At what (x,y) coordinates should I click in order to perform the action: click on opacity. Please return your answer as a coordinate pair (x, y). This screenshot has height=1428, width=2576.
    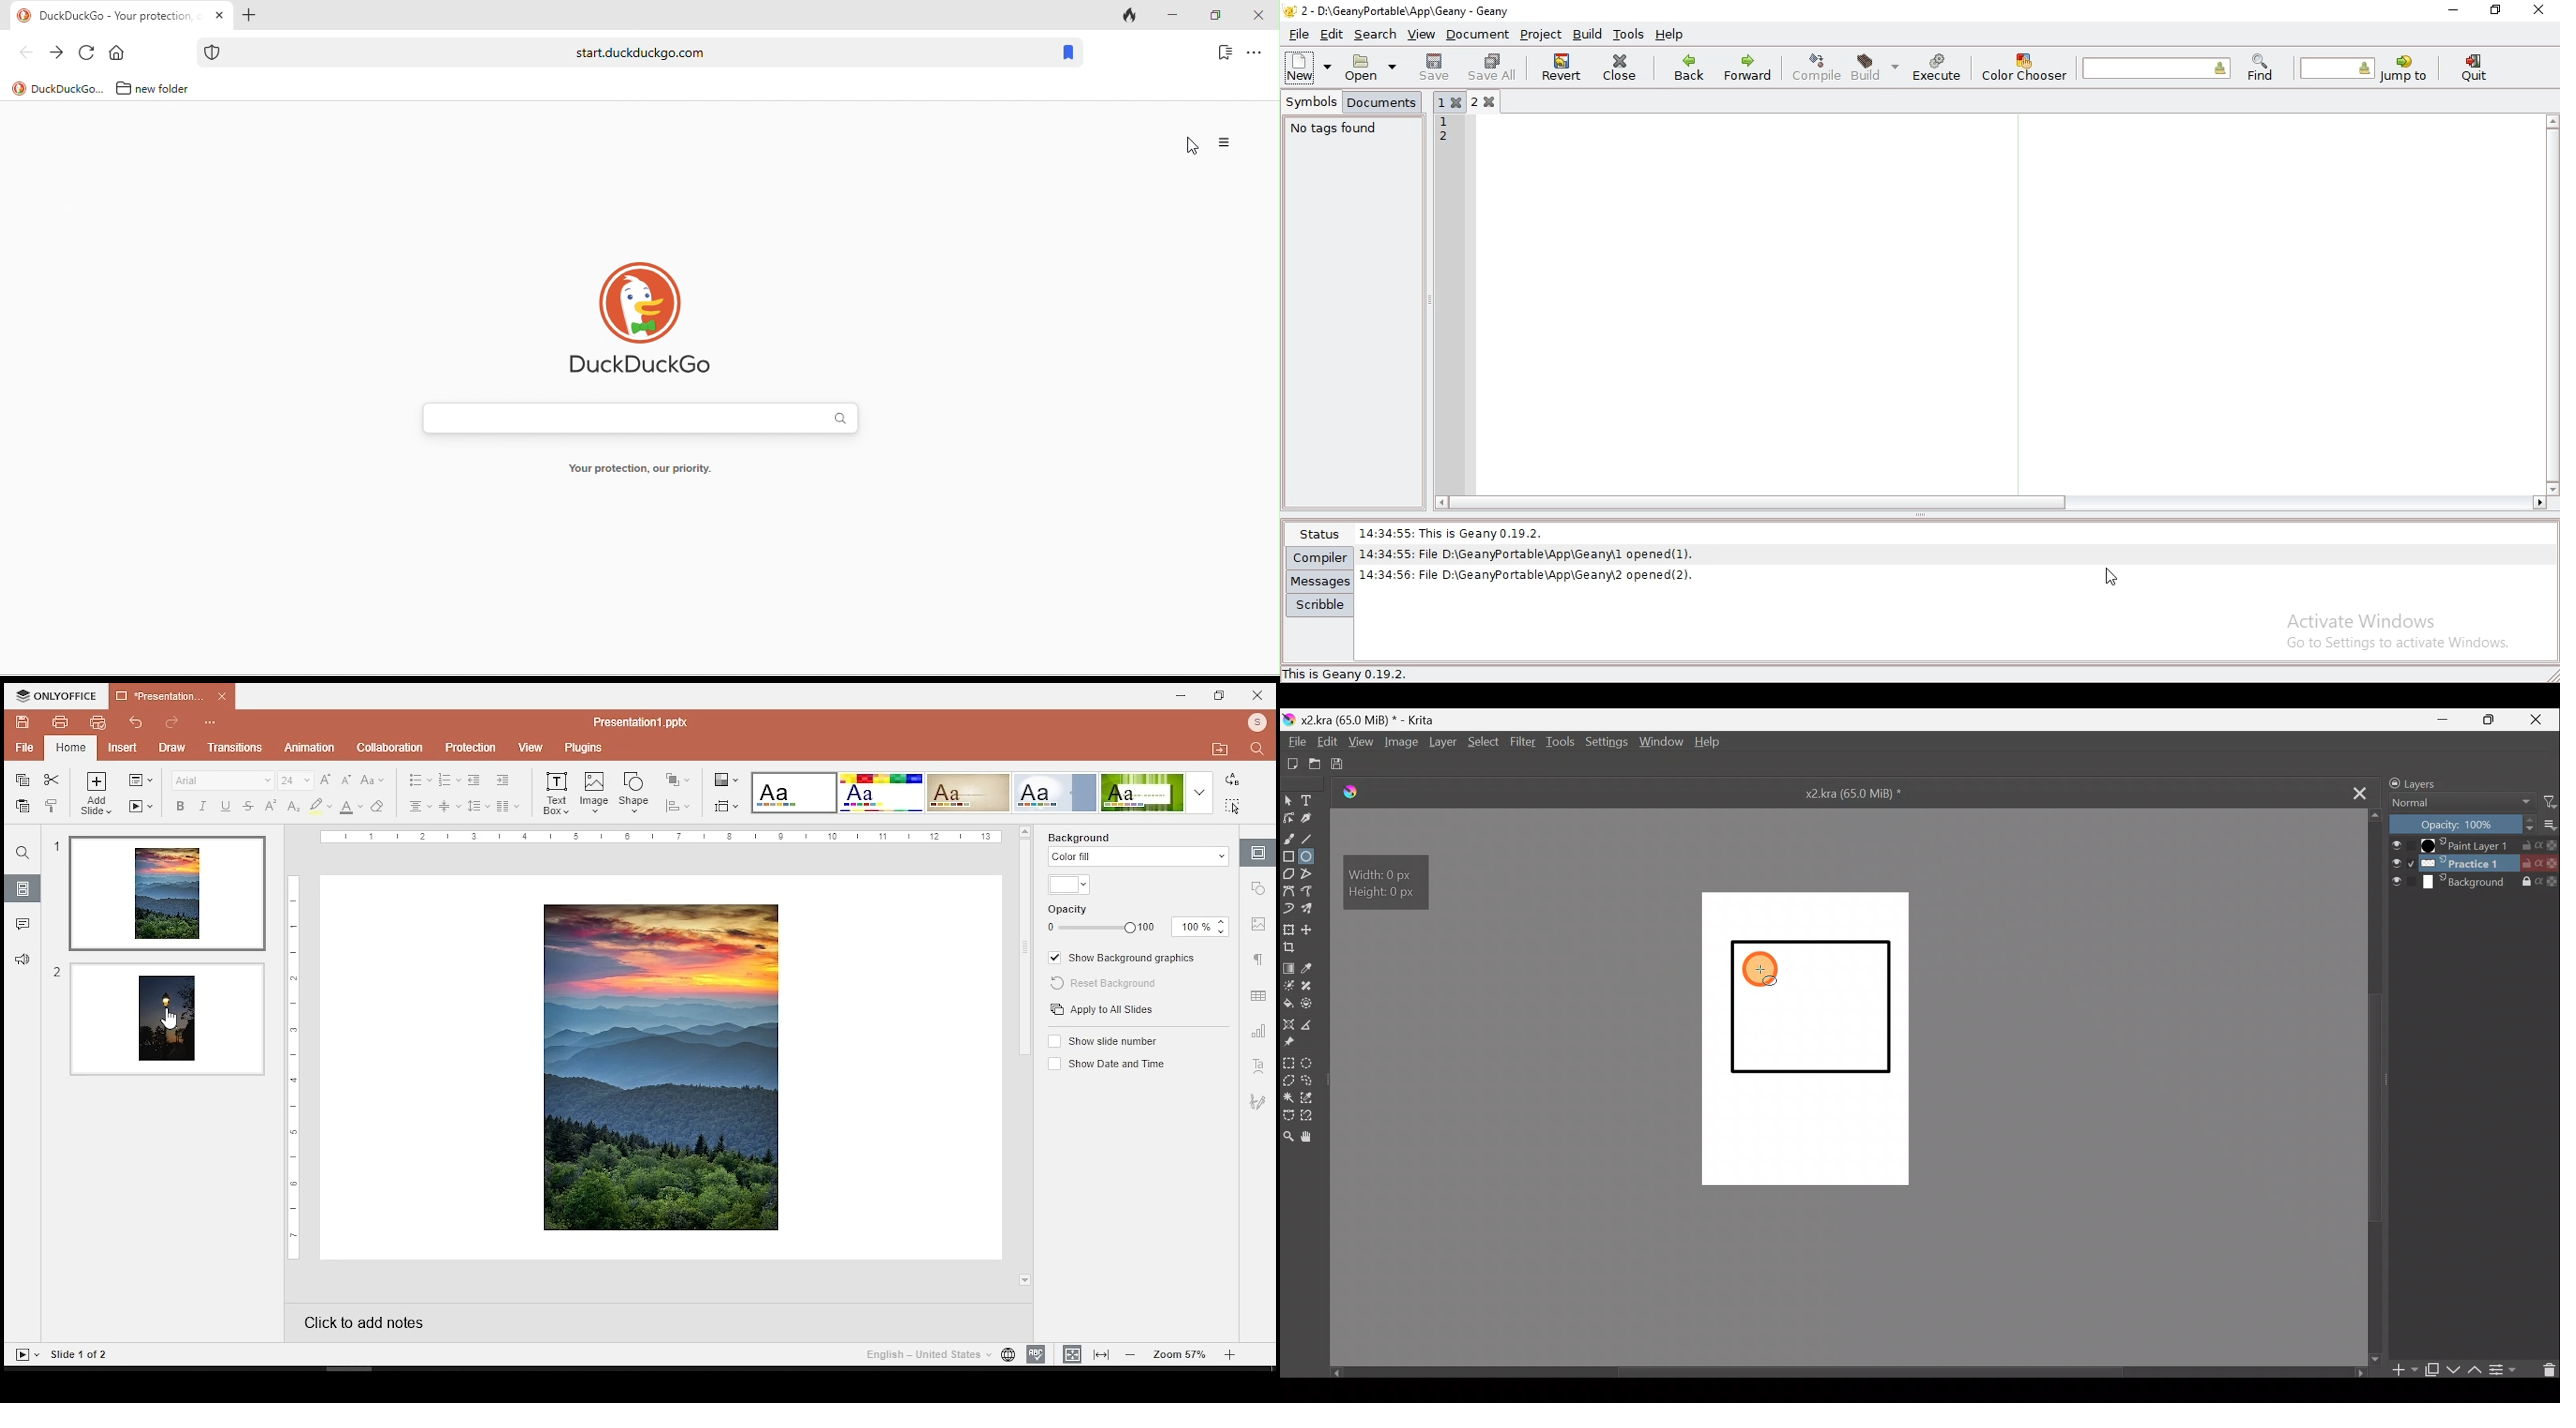
    Looking at the image, I should click on (1079, 906).